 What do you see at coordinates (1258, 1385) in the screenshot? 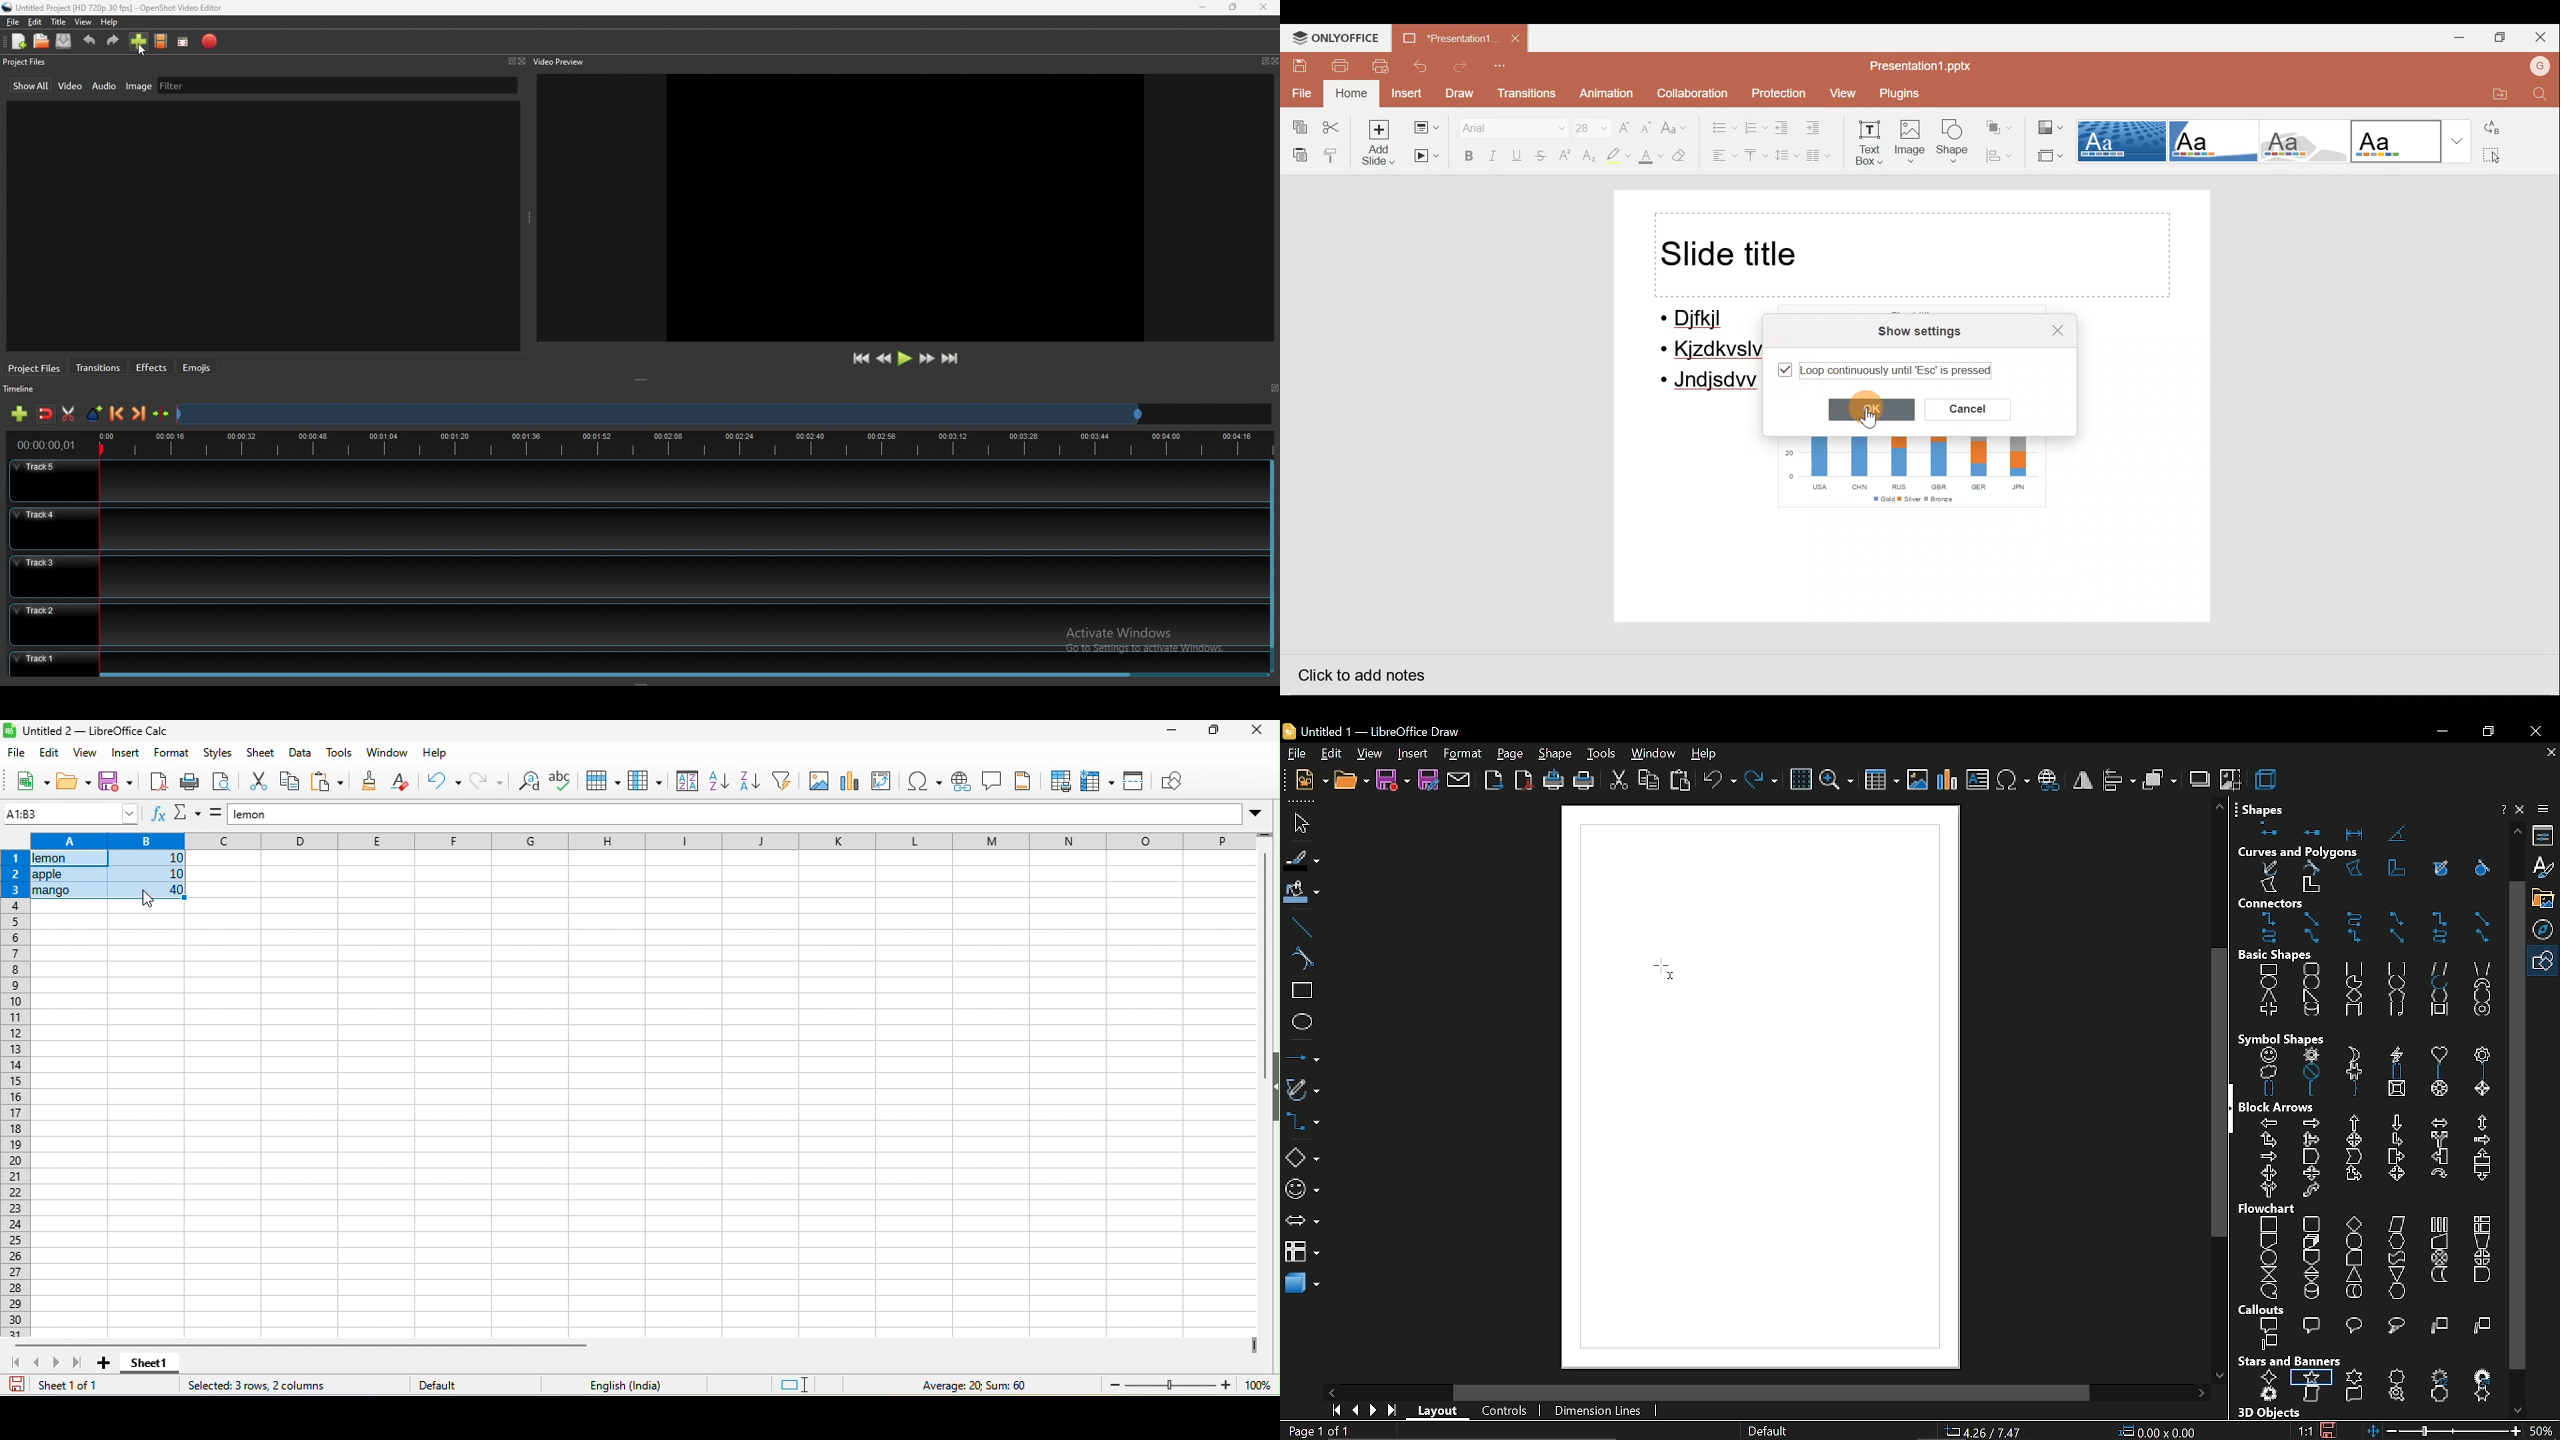
I see `zoom` at bounding box center [1258, 1385].